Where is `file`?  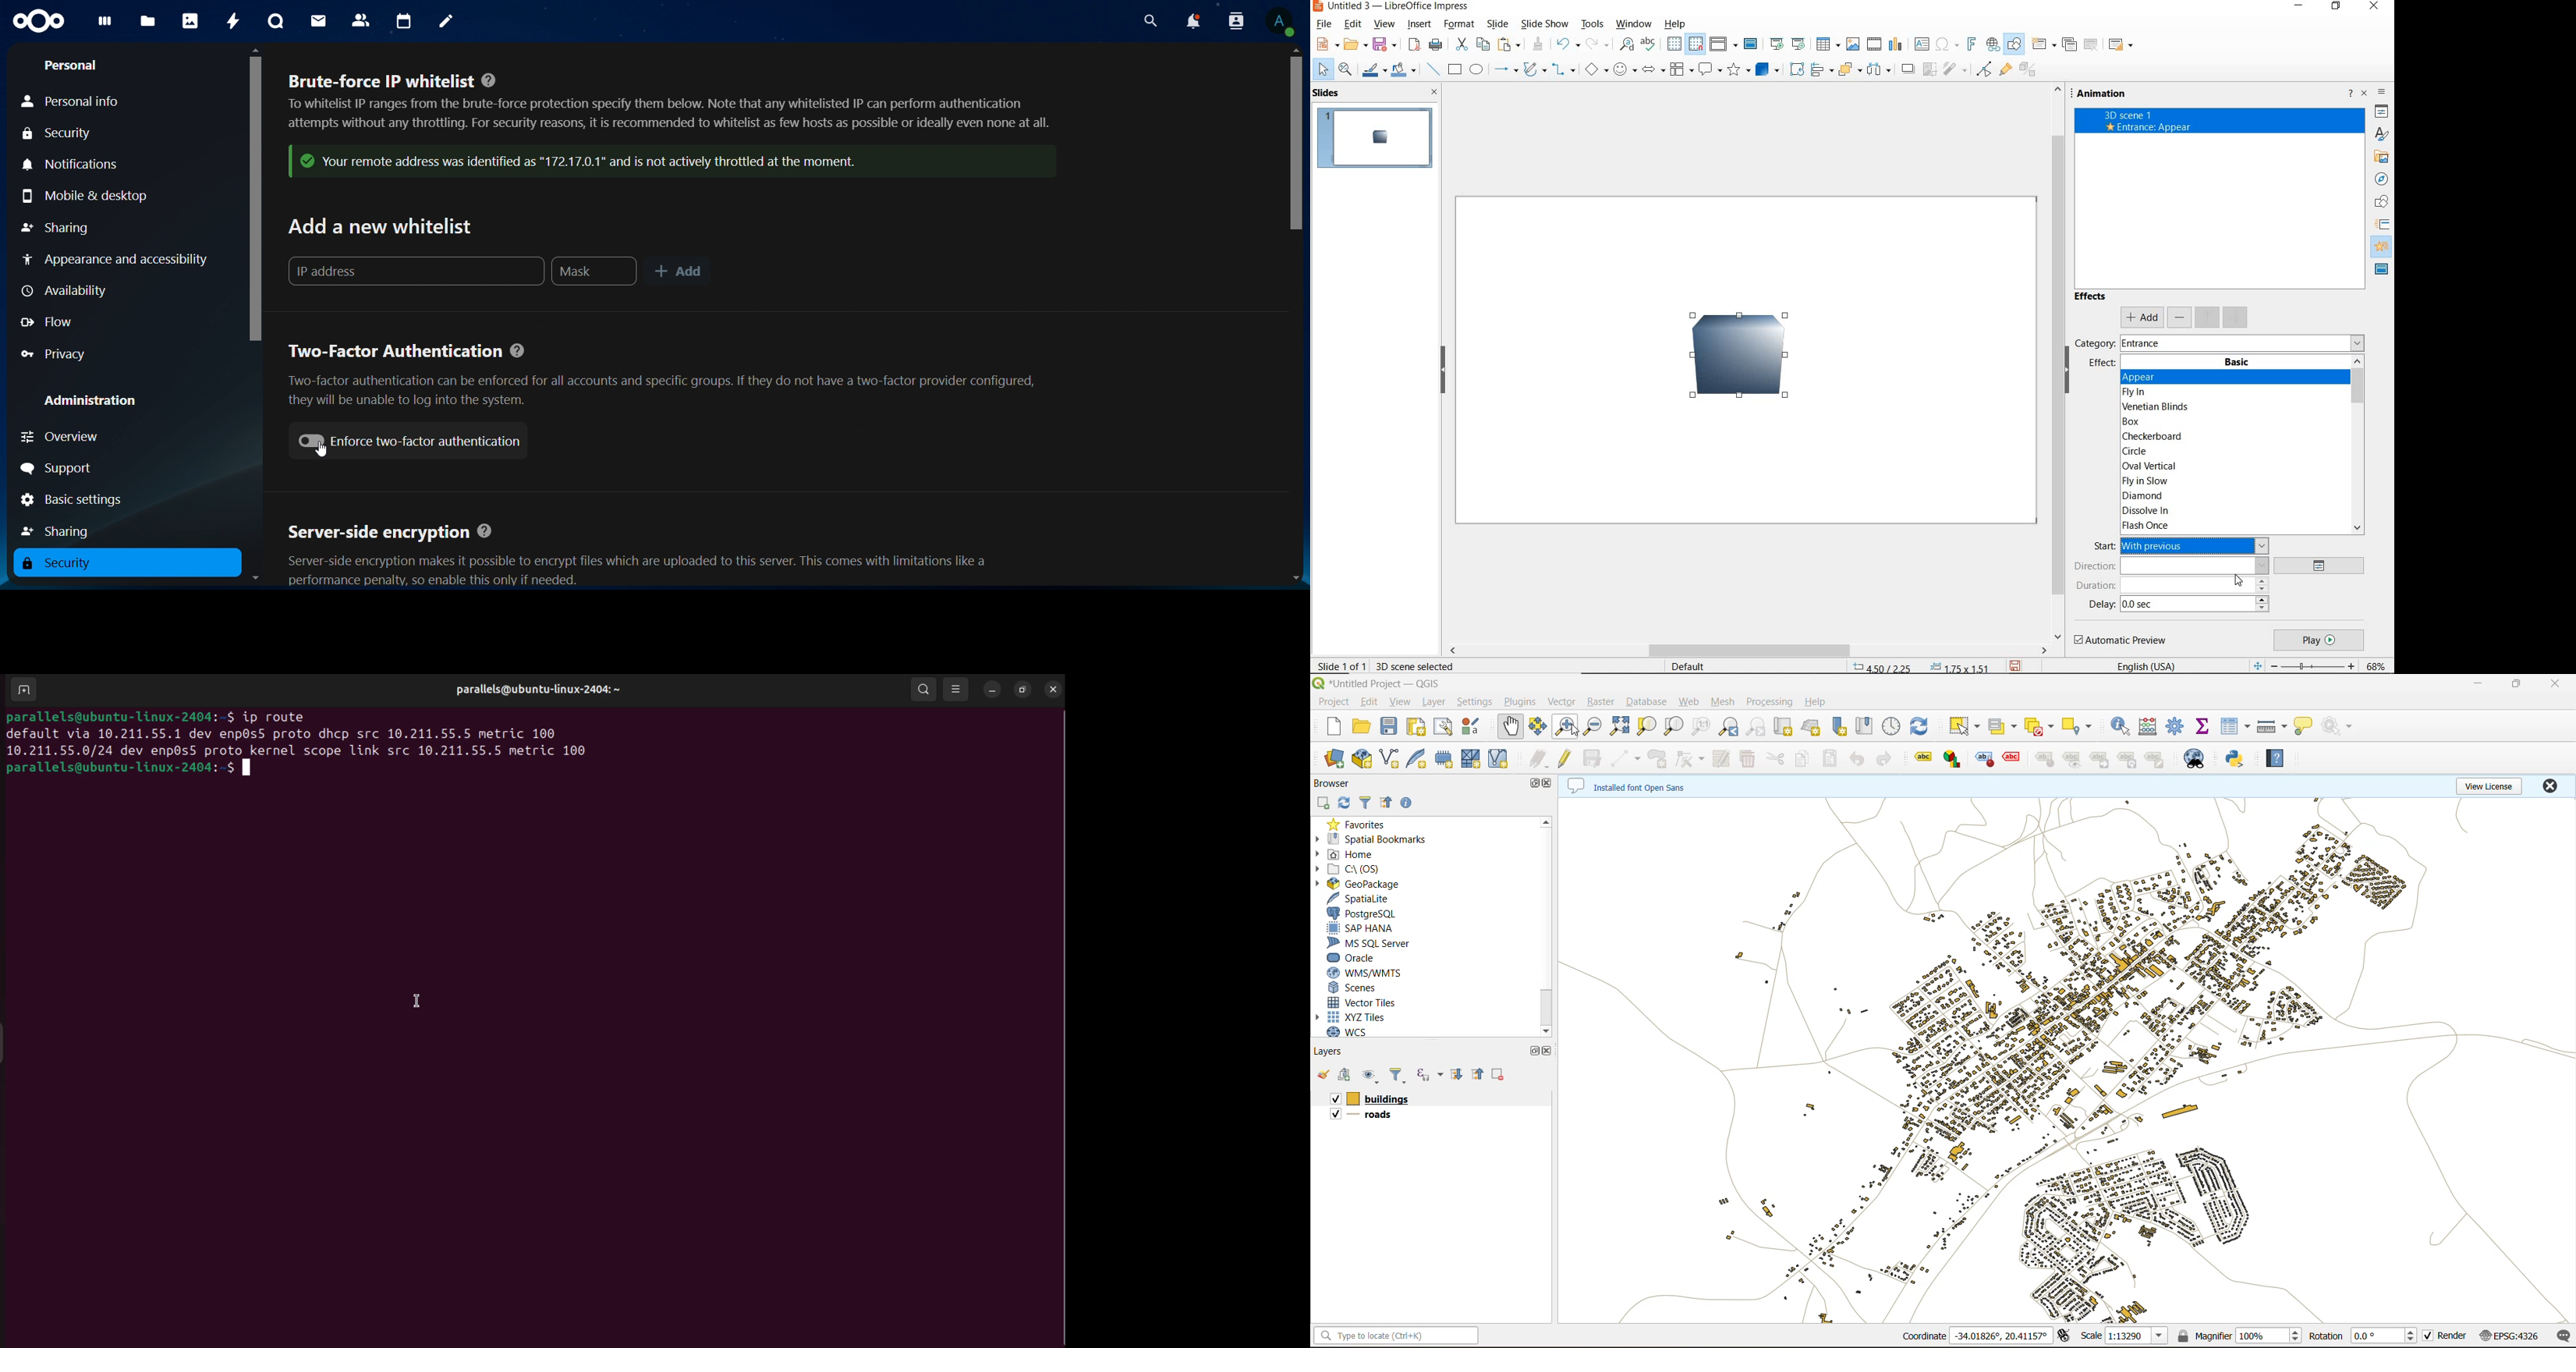
file is located at coordinates (1324, 24).